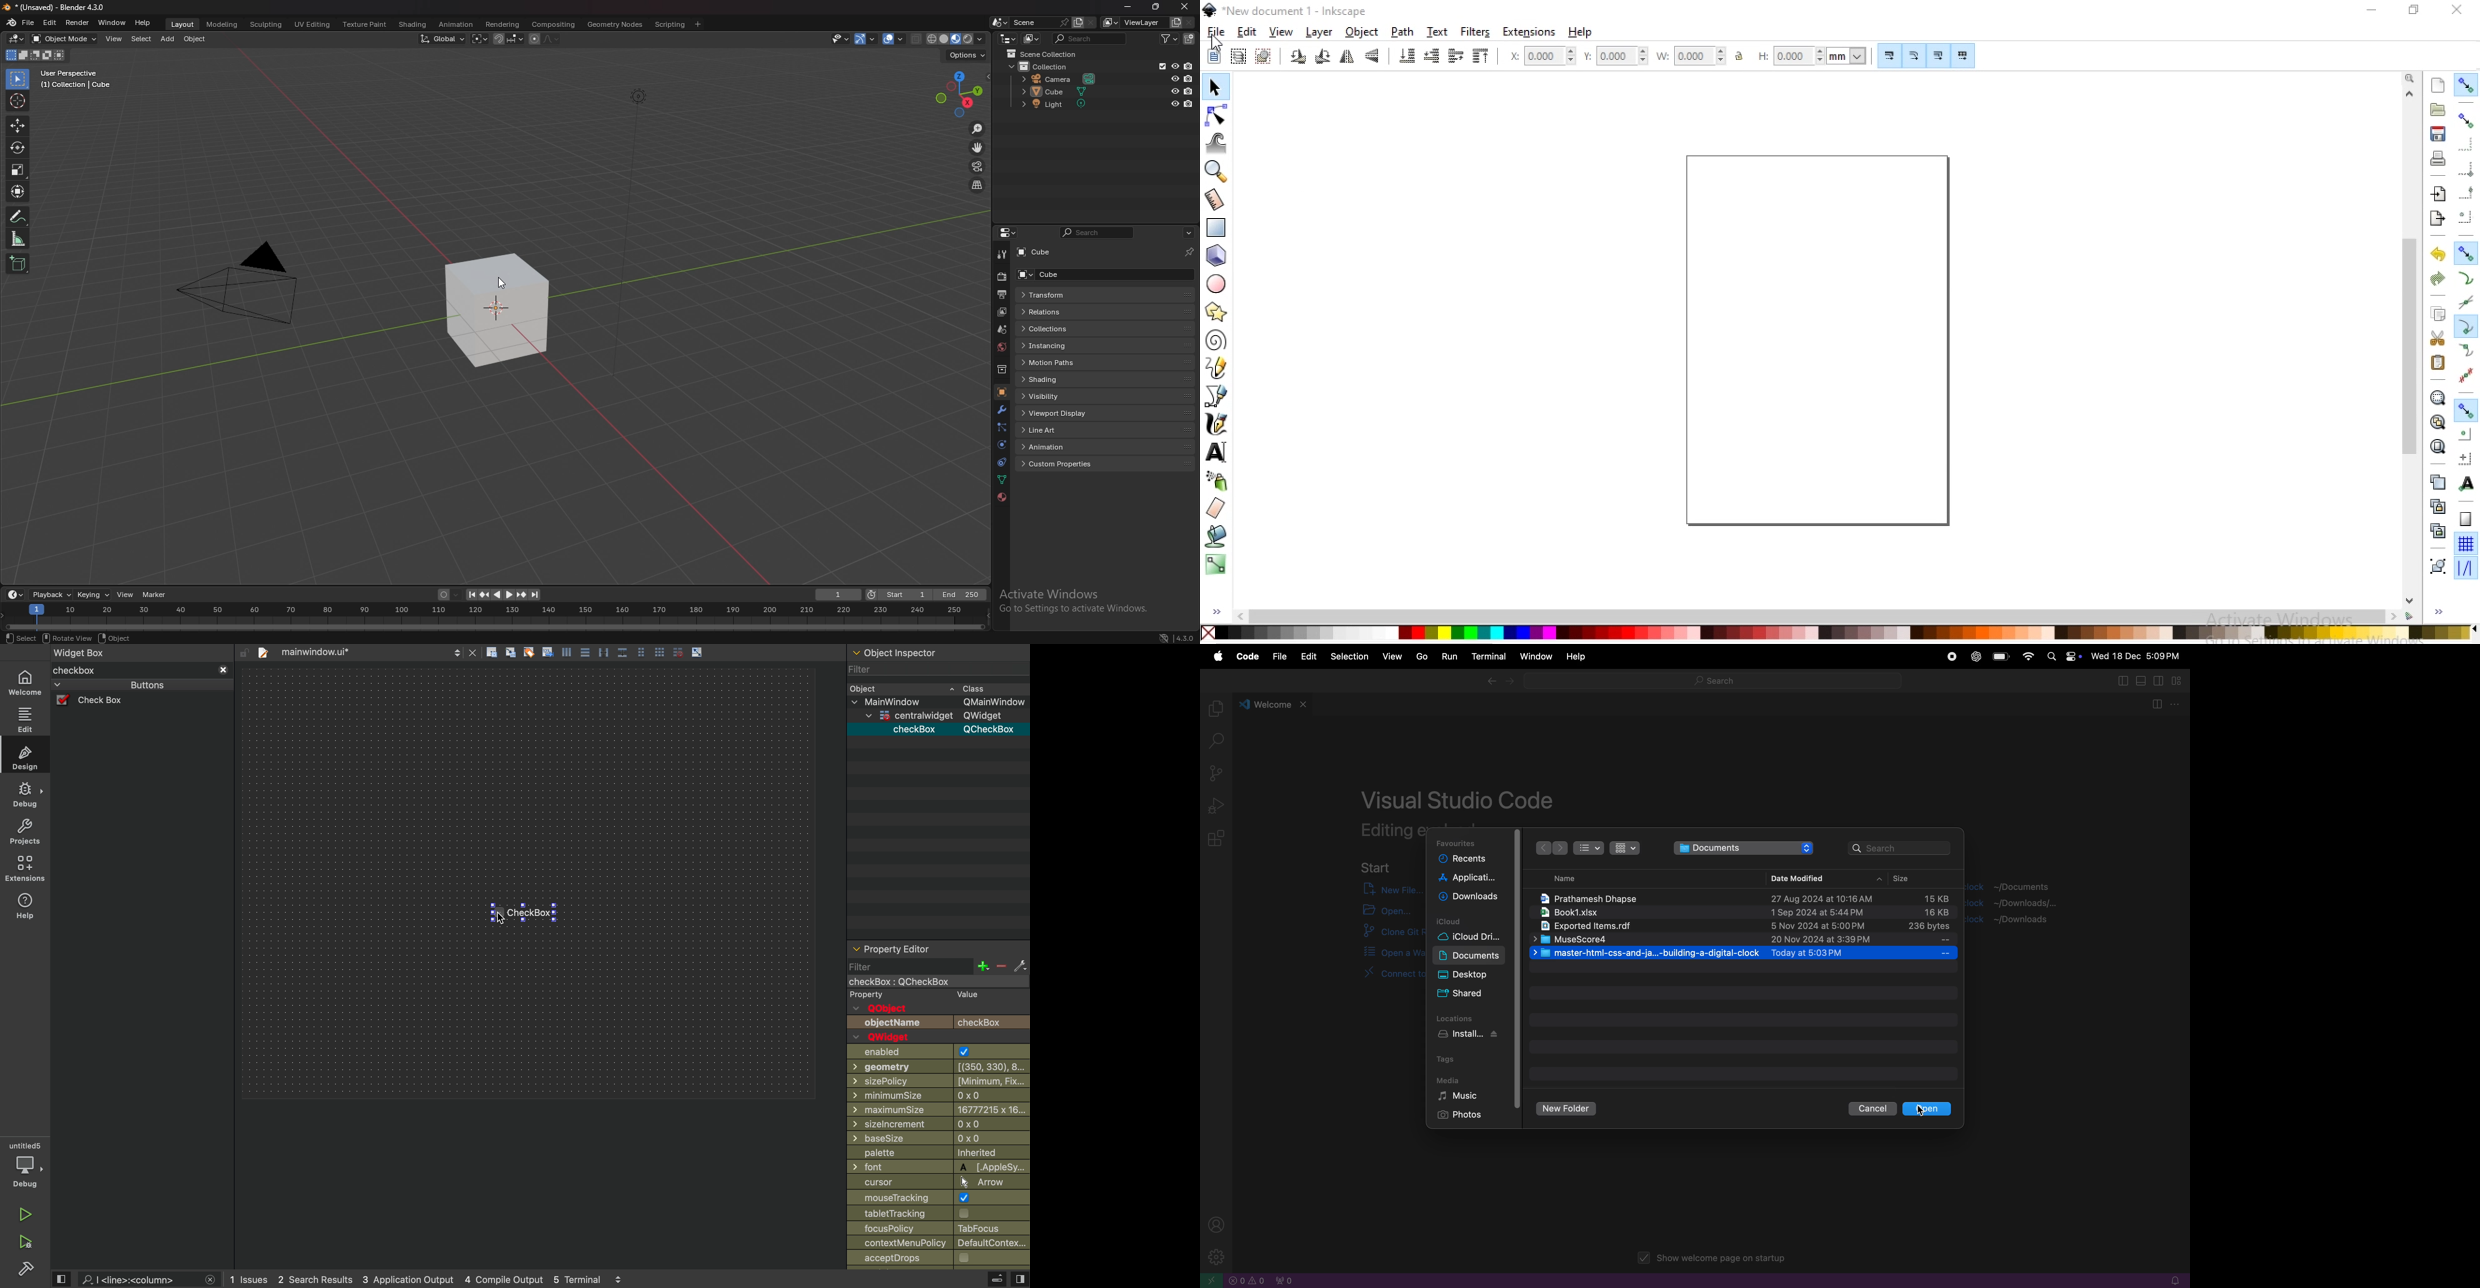 The height and width of the screenshot is (1288, 2492). What do you see at coordinates (1741, 913) in the screenshot?
I see `book xlsx` at bounding box center [1741, 913].